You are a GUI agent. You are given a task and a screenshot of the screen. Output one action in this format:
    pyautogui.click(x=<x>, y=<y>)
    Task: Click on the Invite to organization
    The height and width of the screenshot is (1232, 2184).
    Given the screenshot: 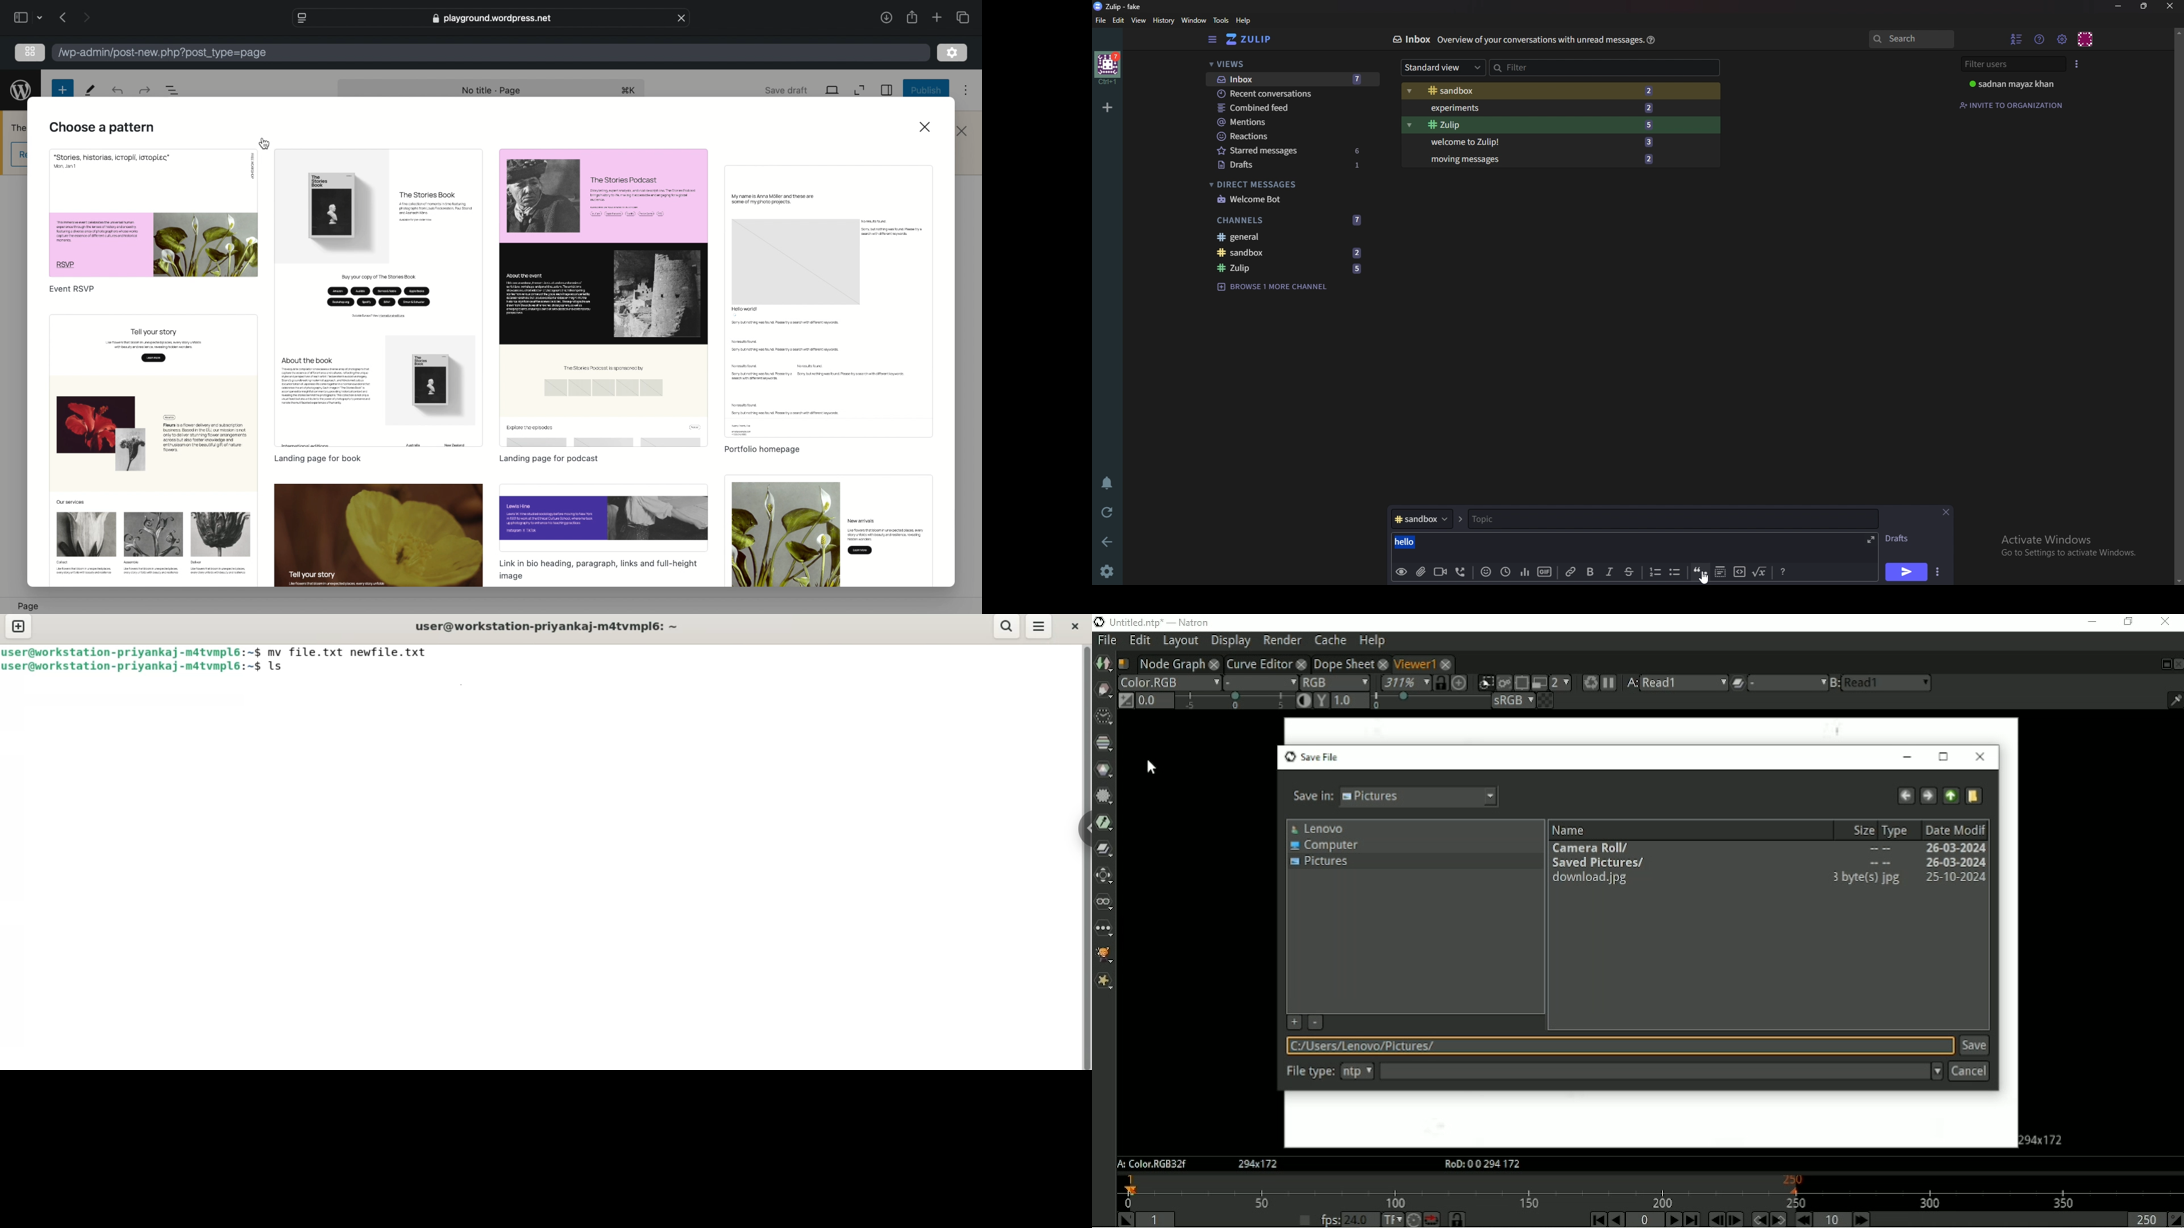 What is the action you would take?
    pyautogui.click(x=2015, y=105)
    